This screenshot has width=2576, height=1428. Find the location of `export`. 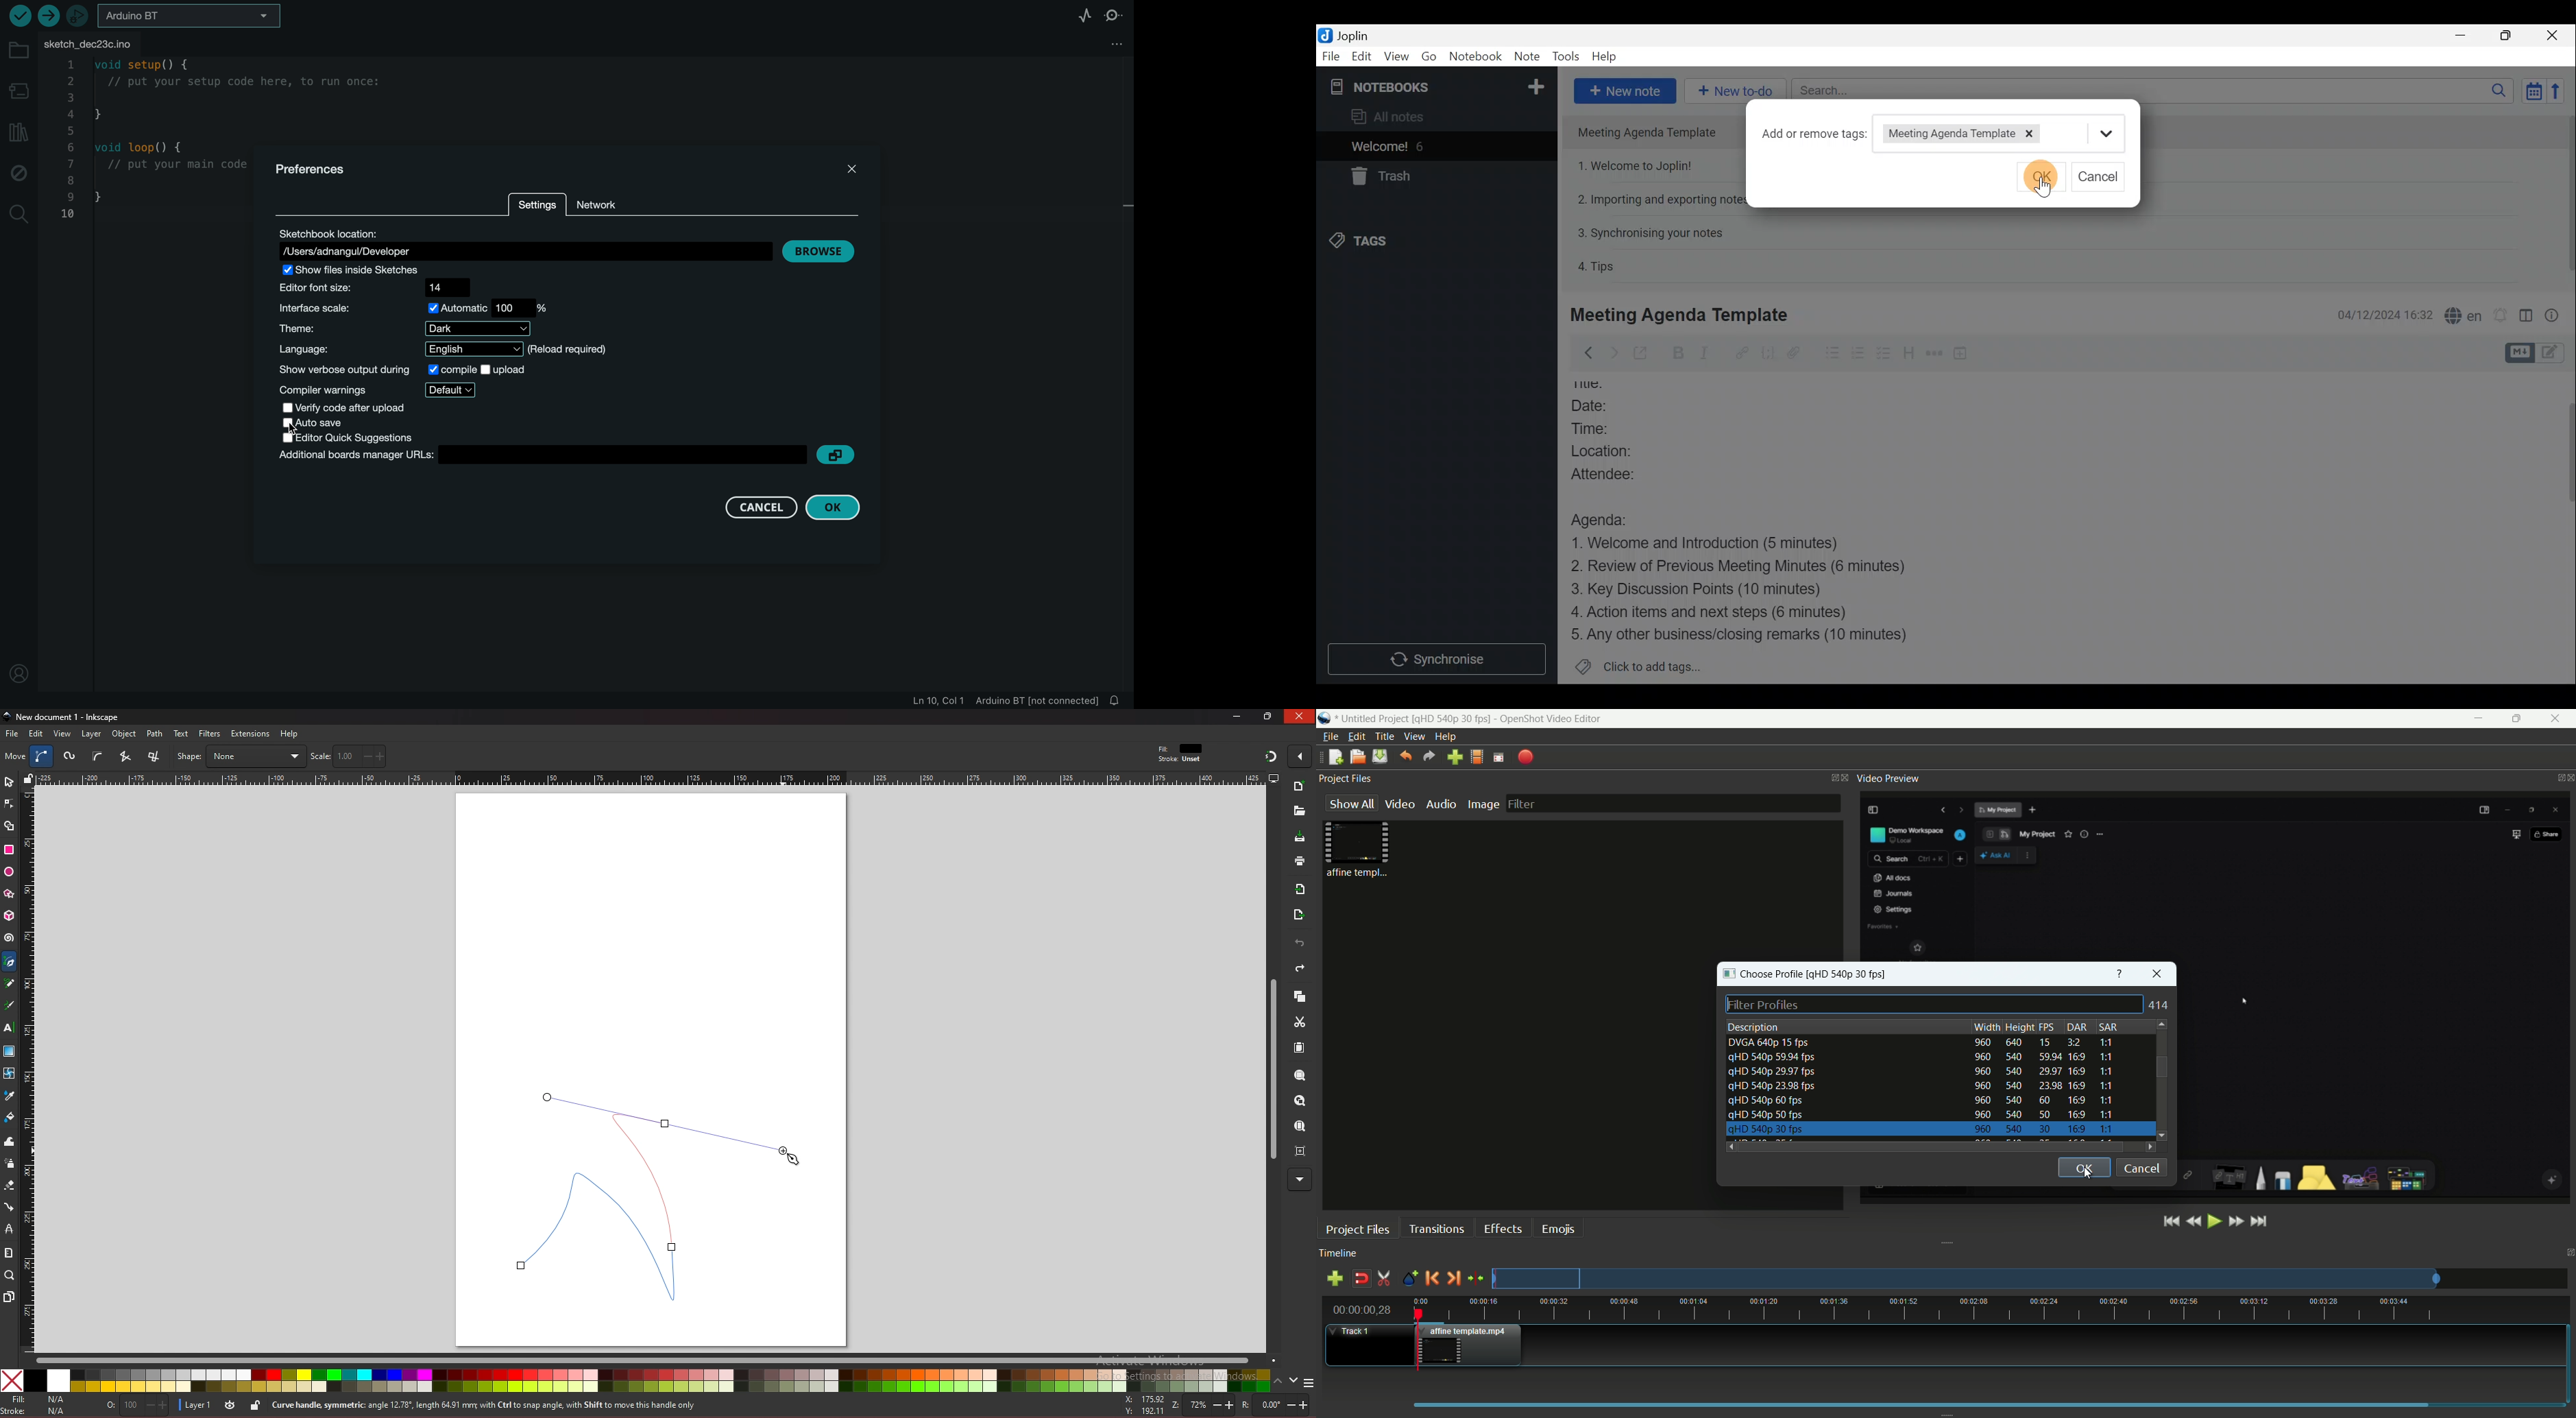

export is located at coordinates (1524, 758).